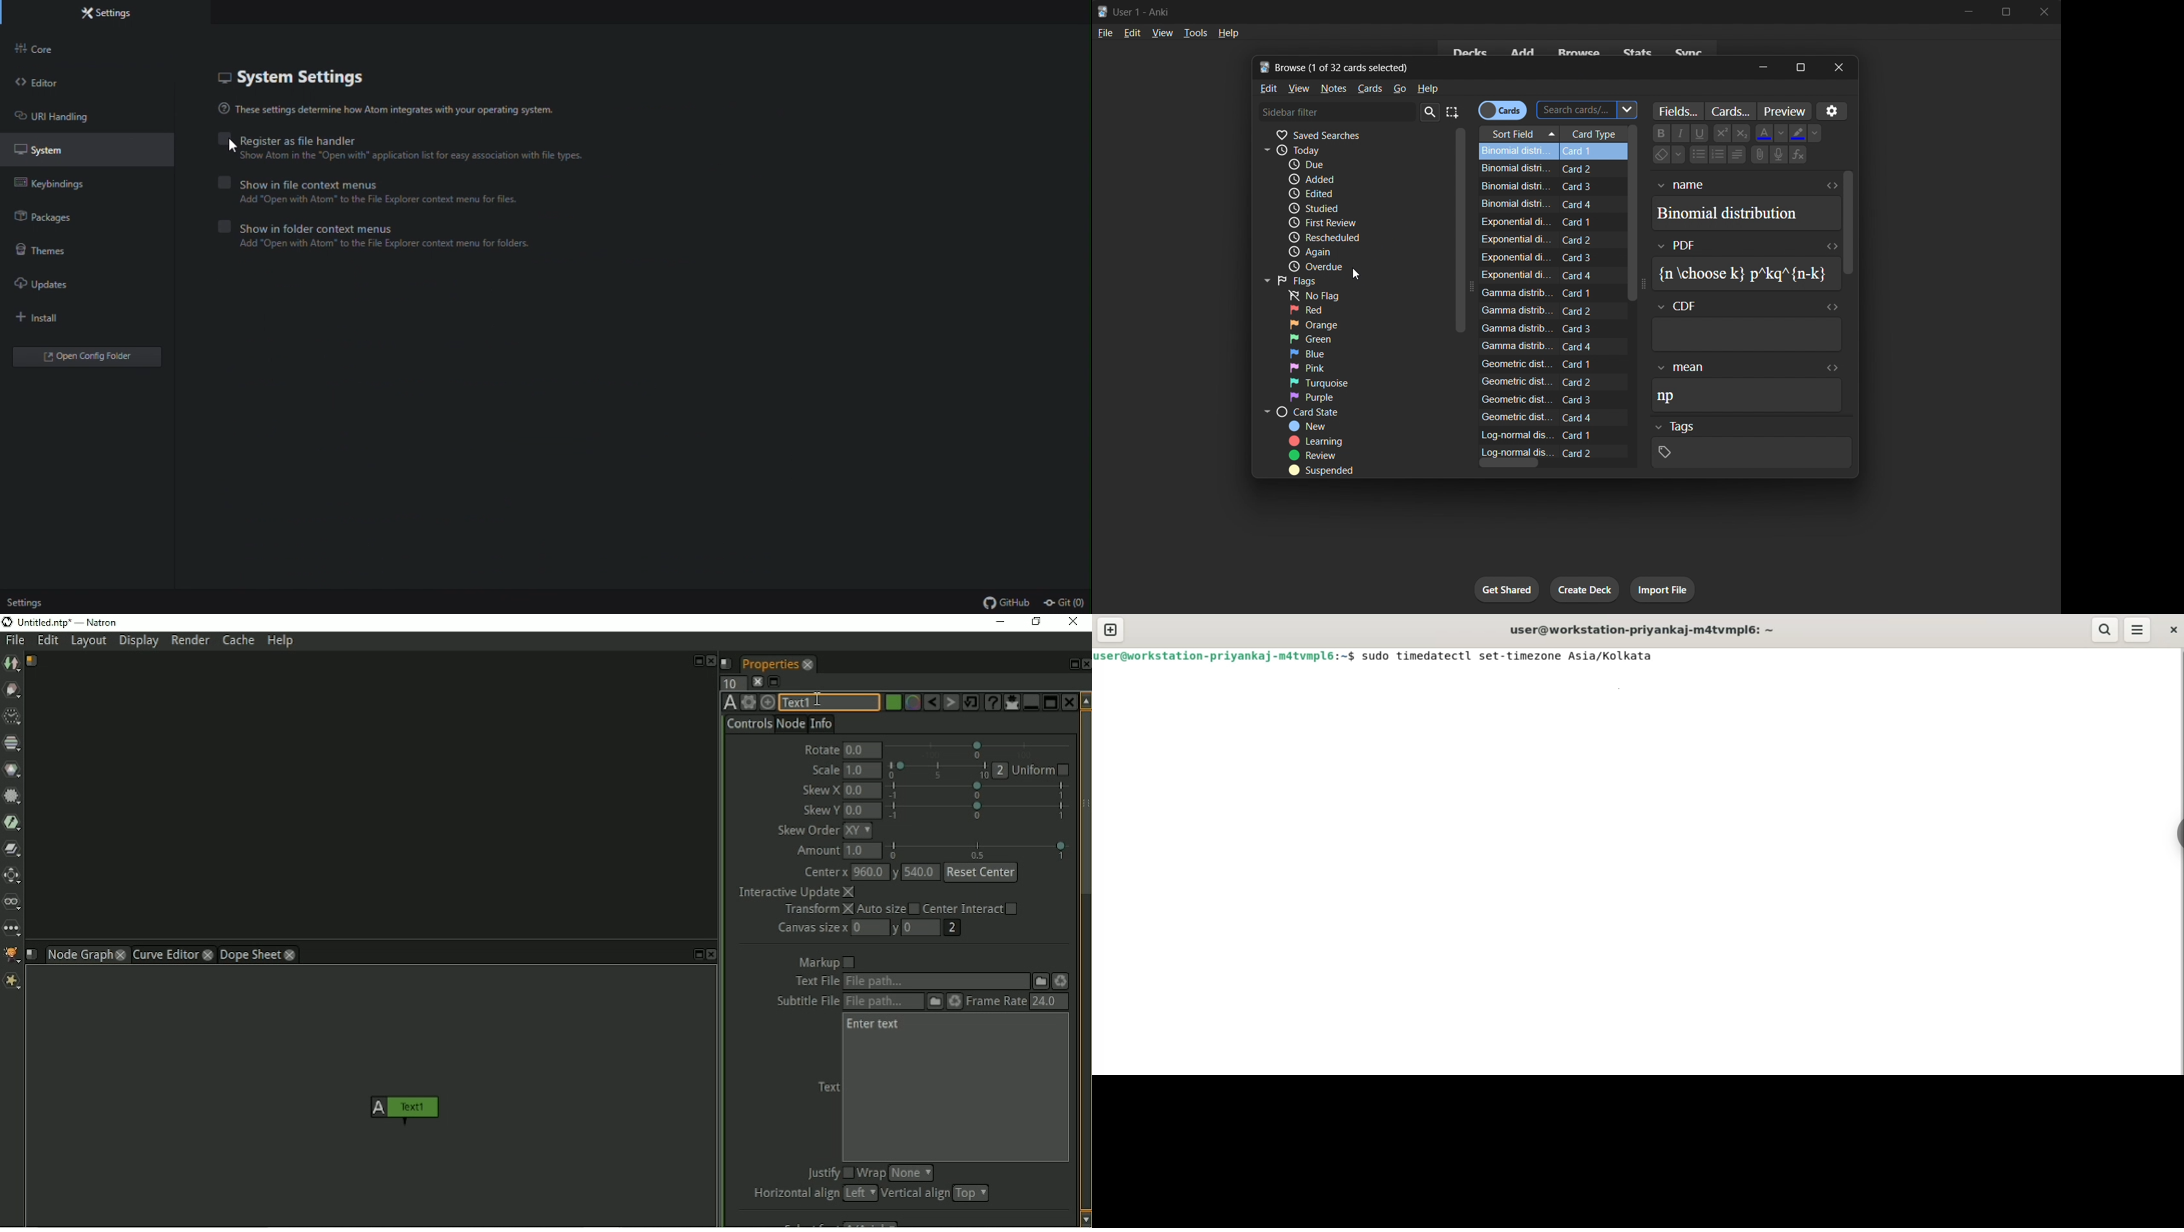 The image size is (2184, 1232). What do you see at coordinates (1590, 223) in the screenshot?
I see `Card 1` at bounding box center [1590, 223].